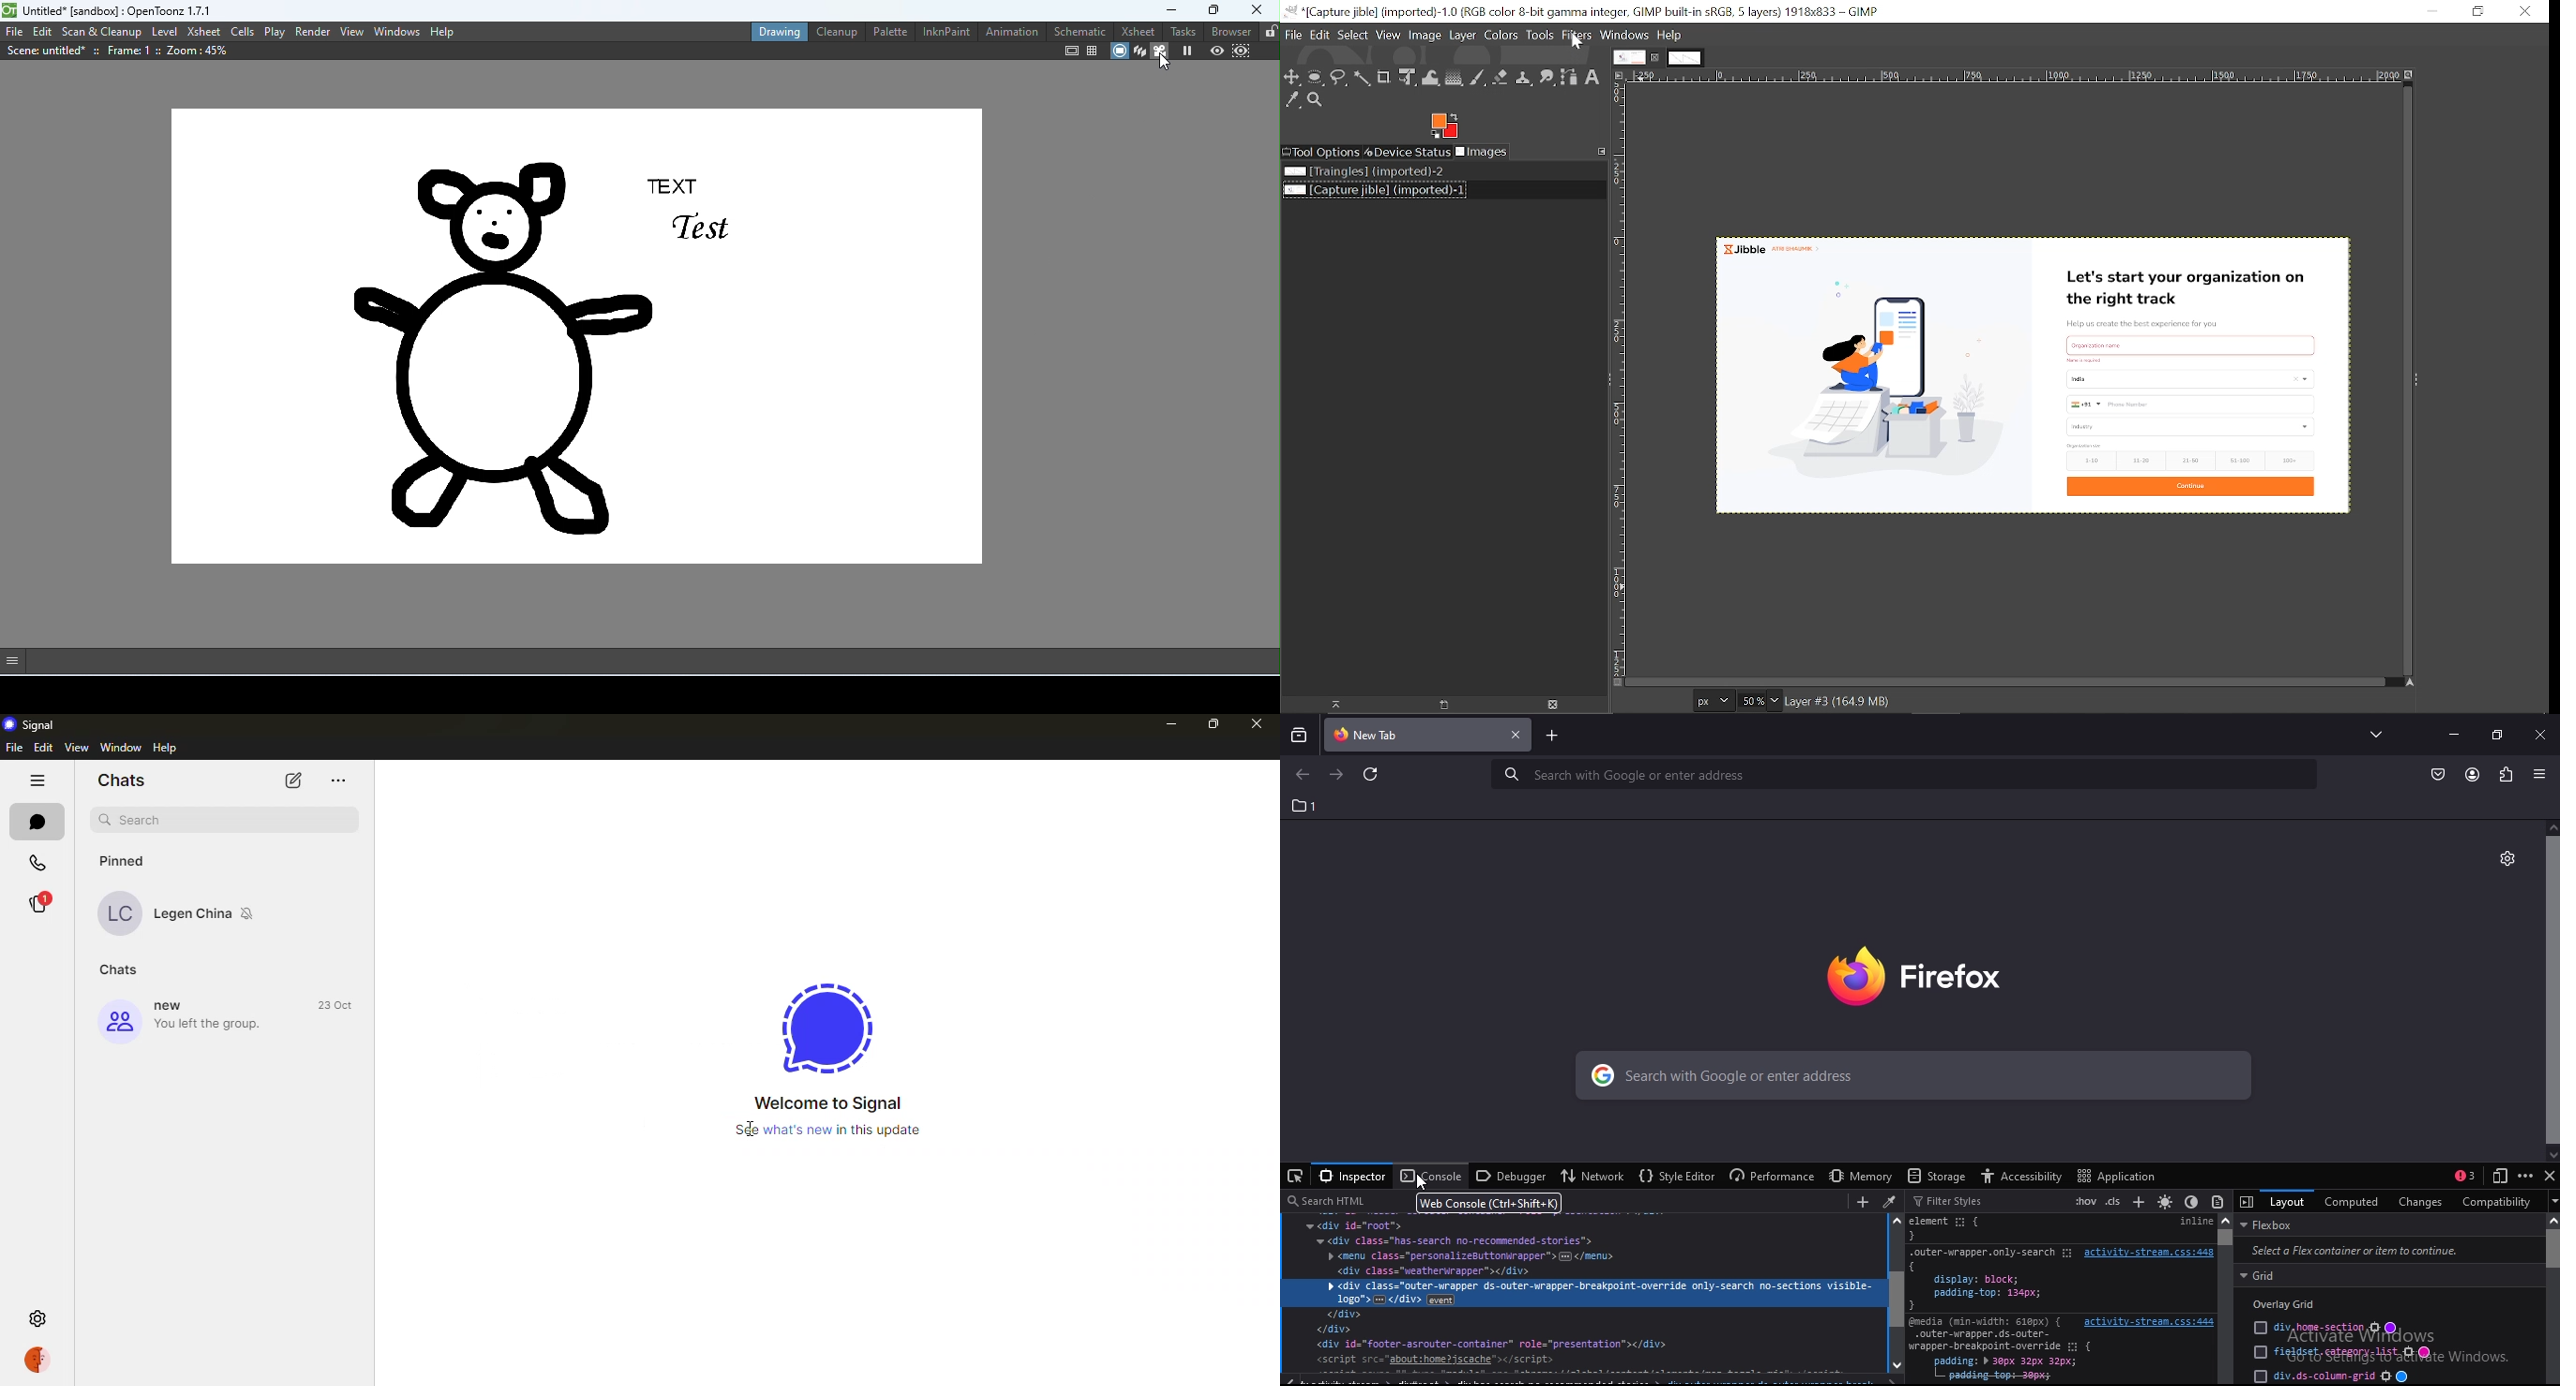 The height and width of the screenshot is (1400, 2576). I want to click on calls, so click(37, 862).